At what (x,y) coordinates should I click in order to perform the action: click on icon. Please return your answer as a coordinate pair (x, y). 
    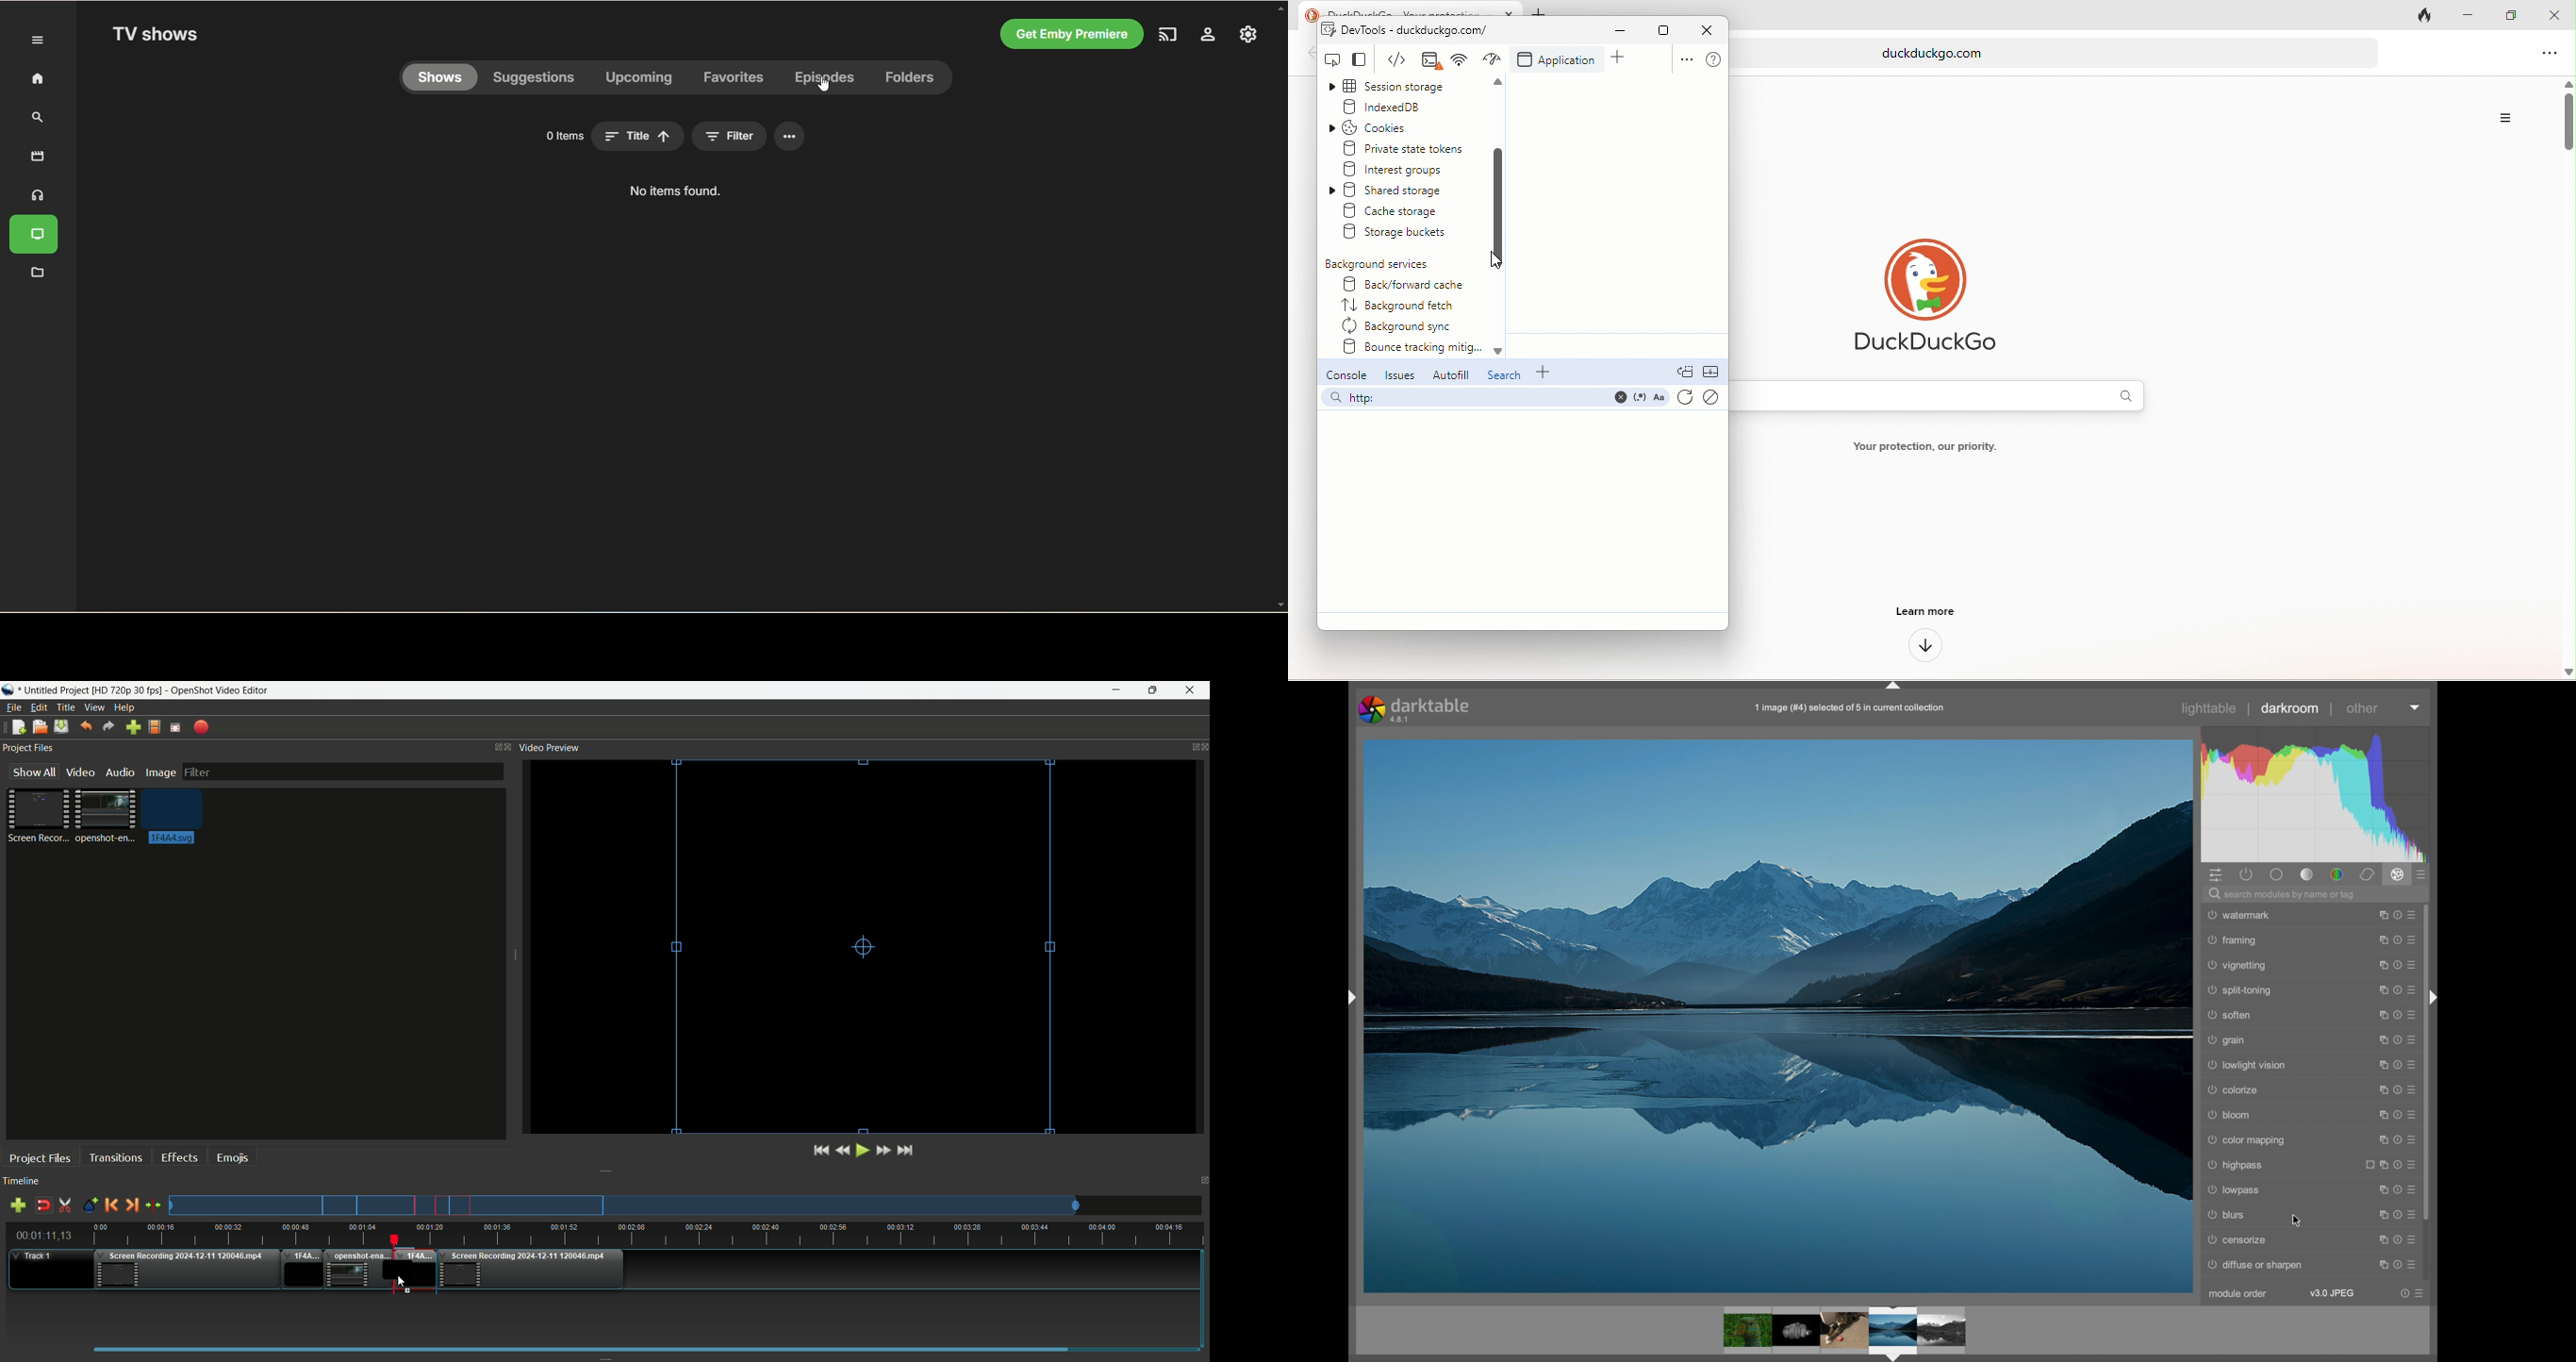
    Looking at the image, I should click on (2366, 1165).